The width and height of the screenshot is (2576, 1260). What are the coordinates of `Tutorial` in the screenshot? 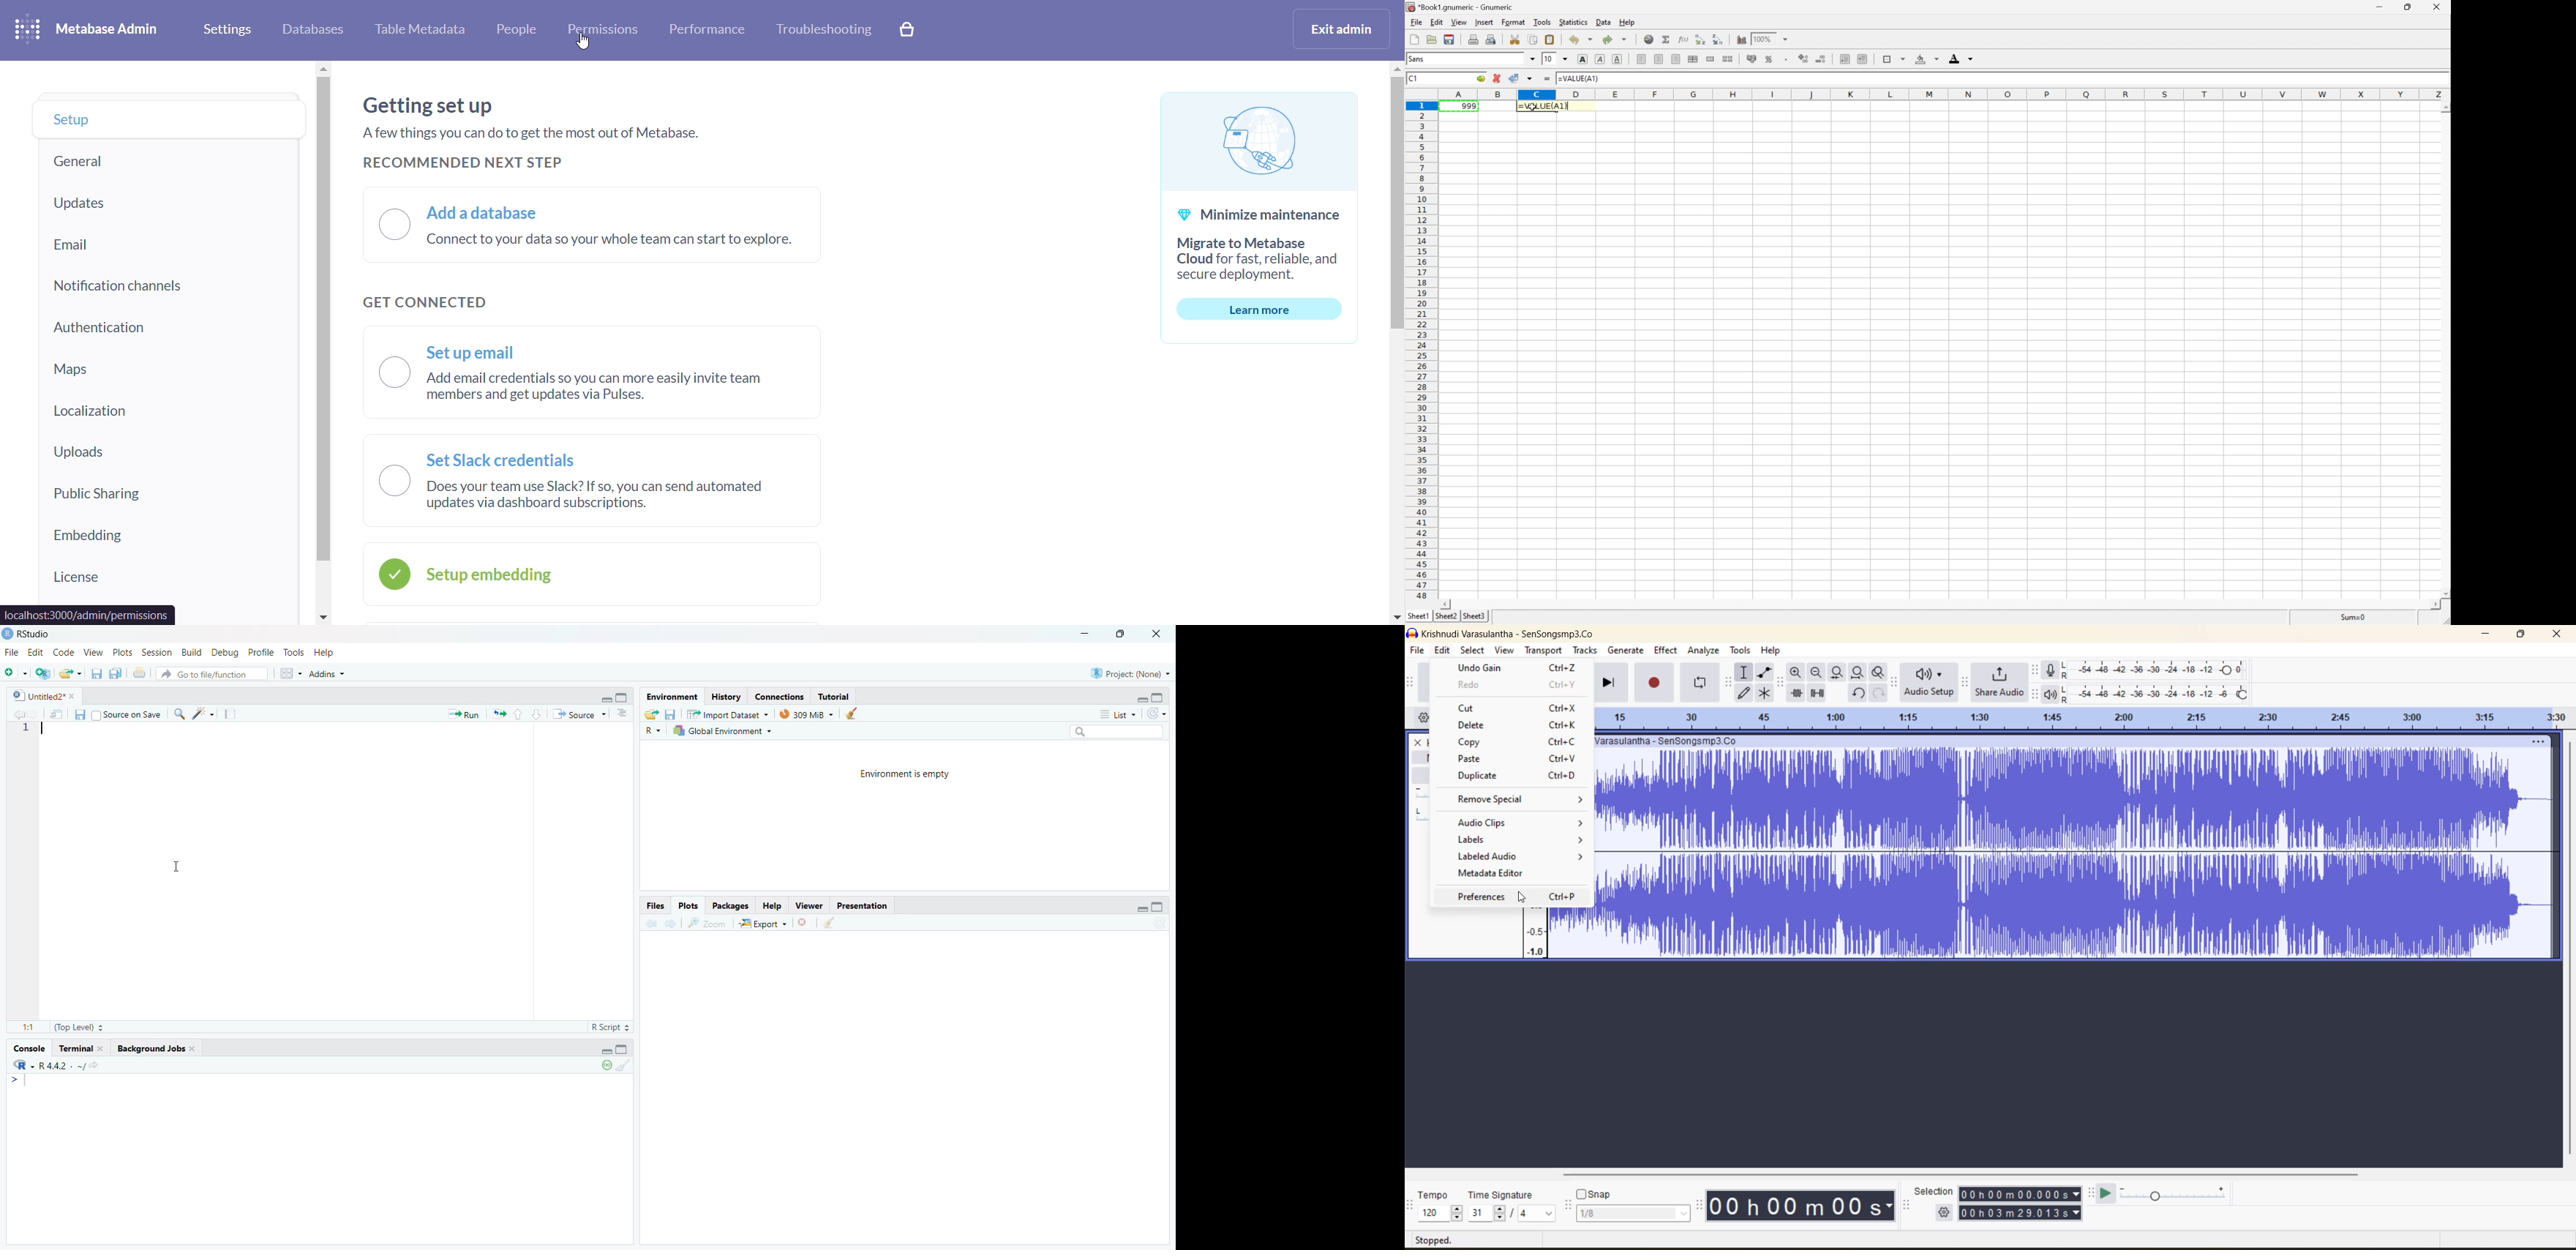 It's located at (838, 695).